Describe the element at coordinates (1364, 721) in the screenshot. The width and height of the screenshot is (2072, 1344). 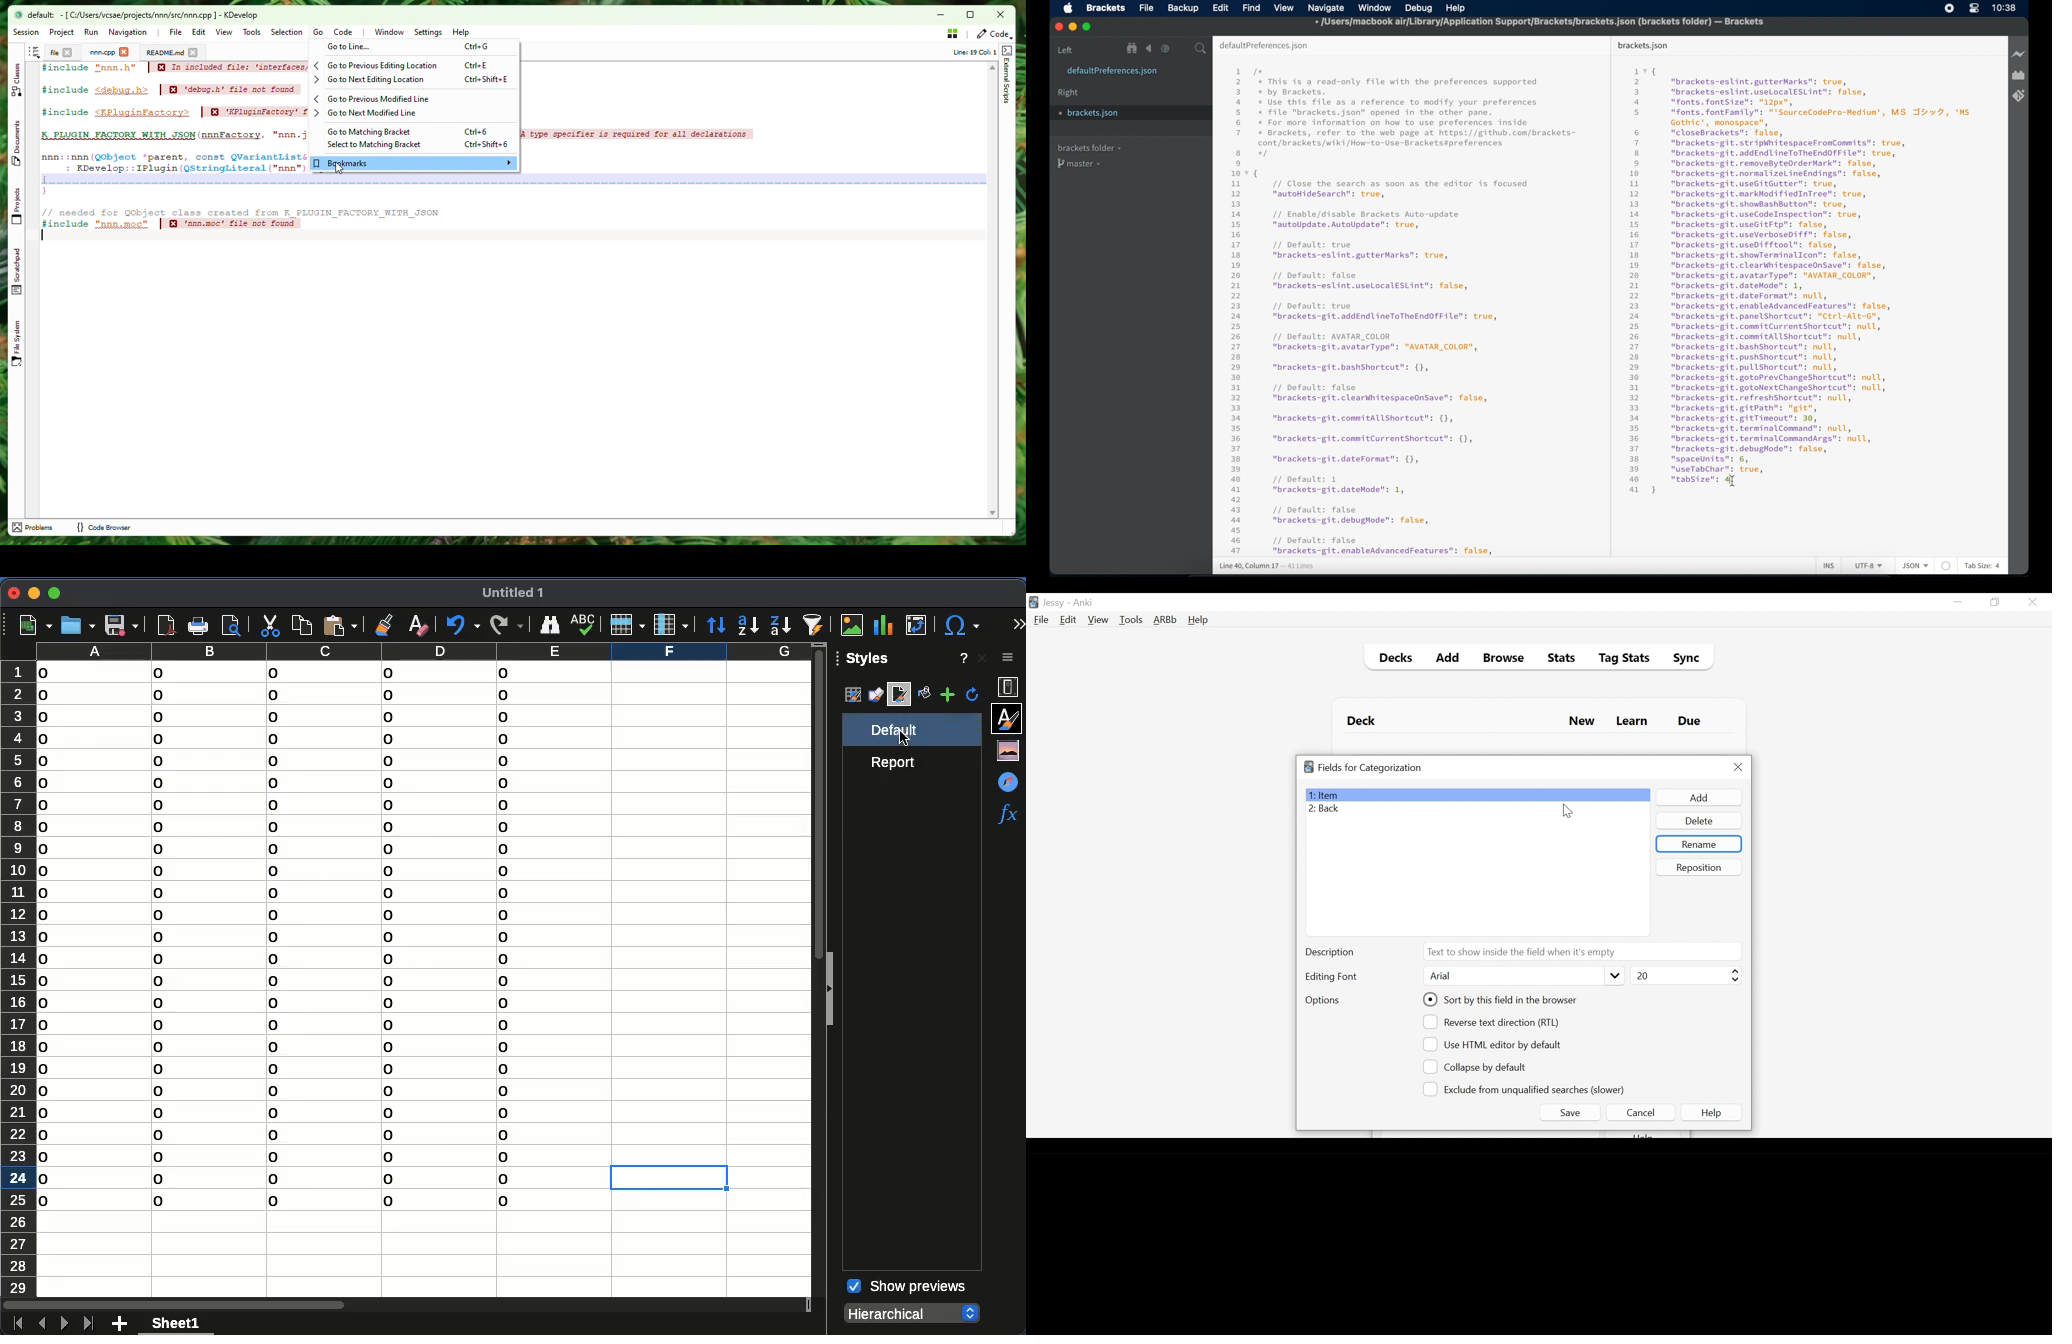
I see `Deck` at that location.